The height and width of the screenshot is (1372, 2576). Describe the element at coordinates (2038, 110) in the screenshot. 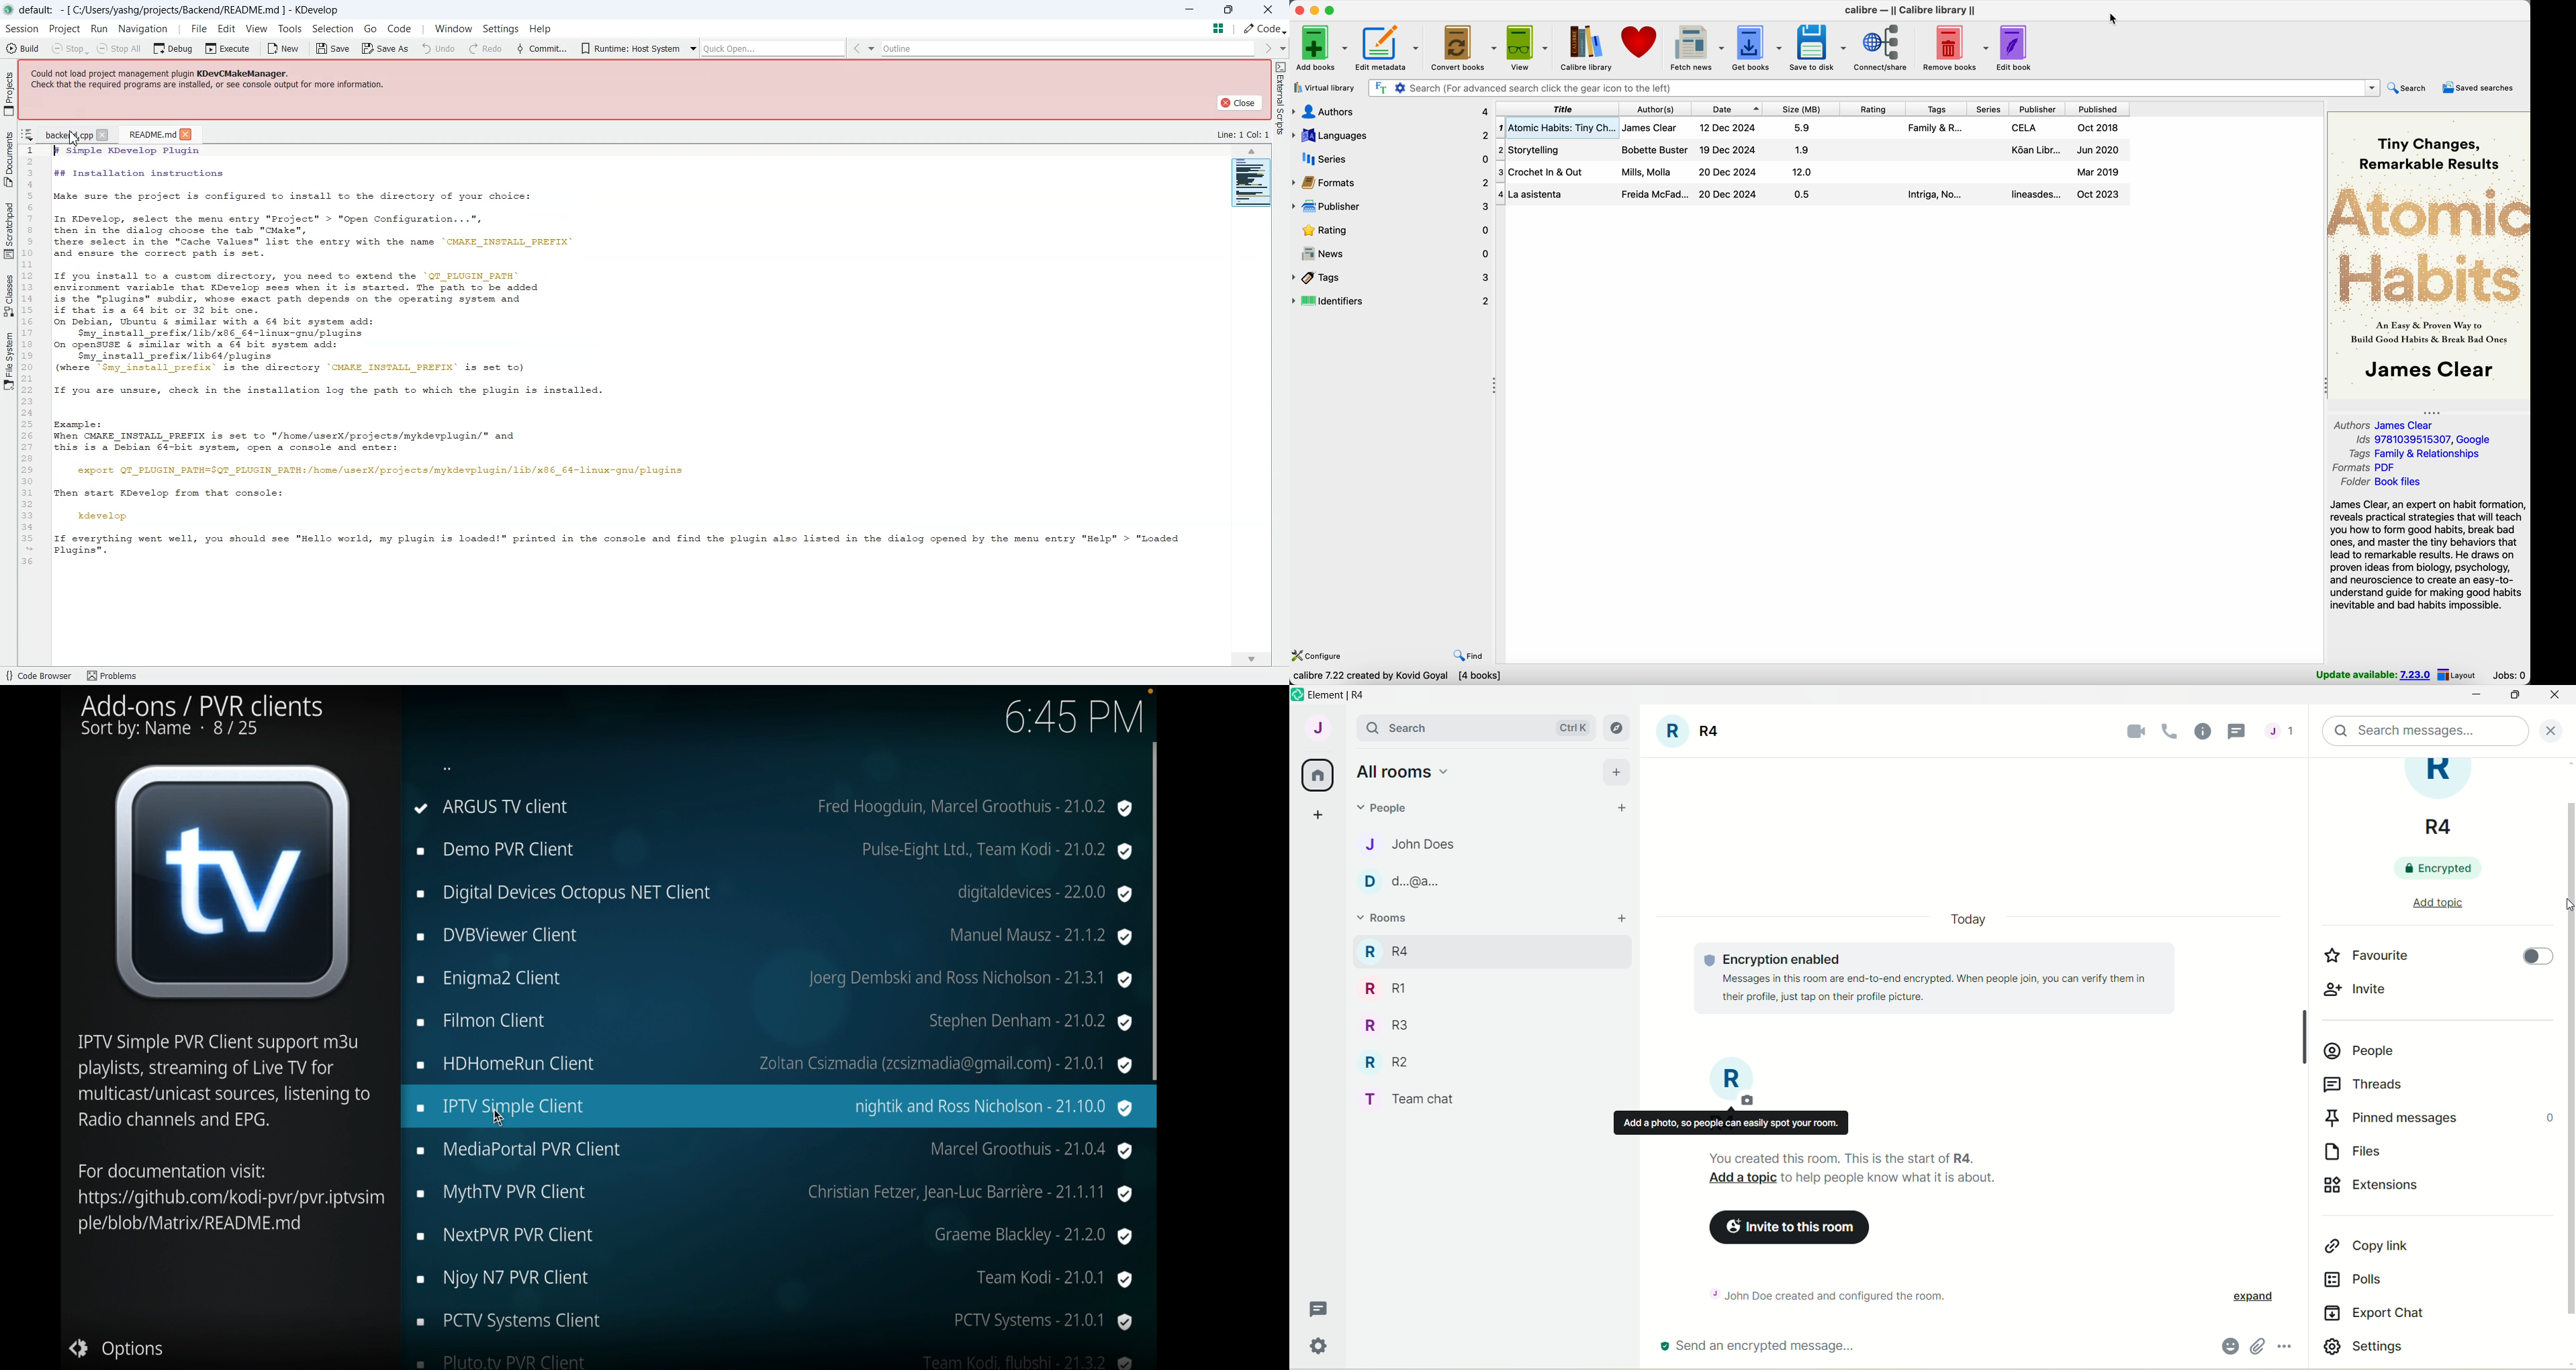

I see `publisher` at that location.